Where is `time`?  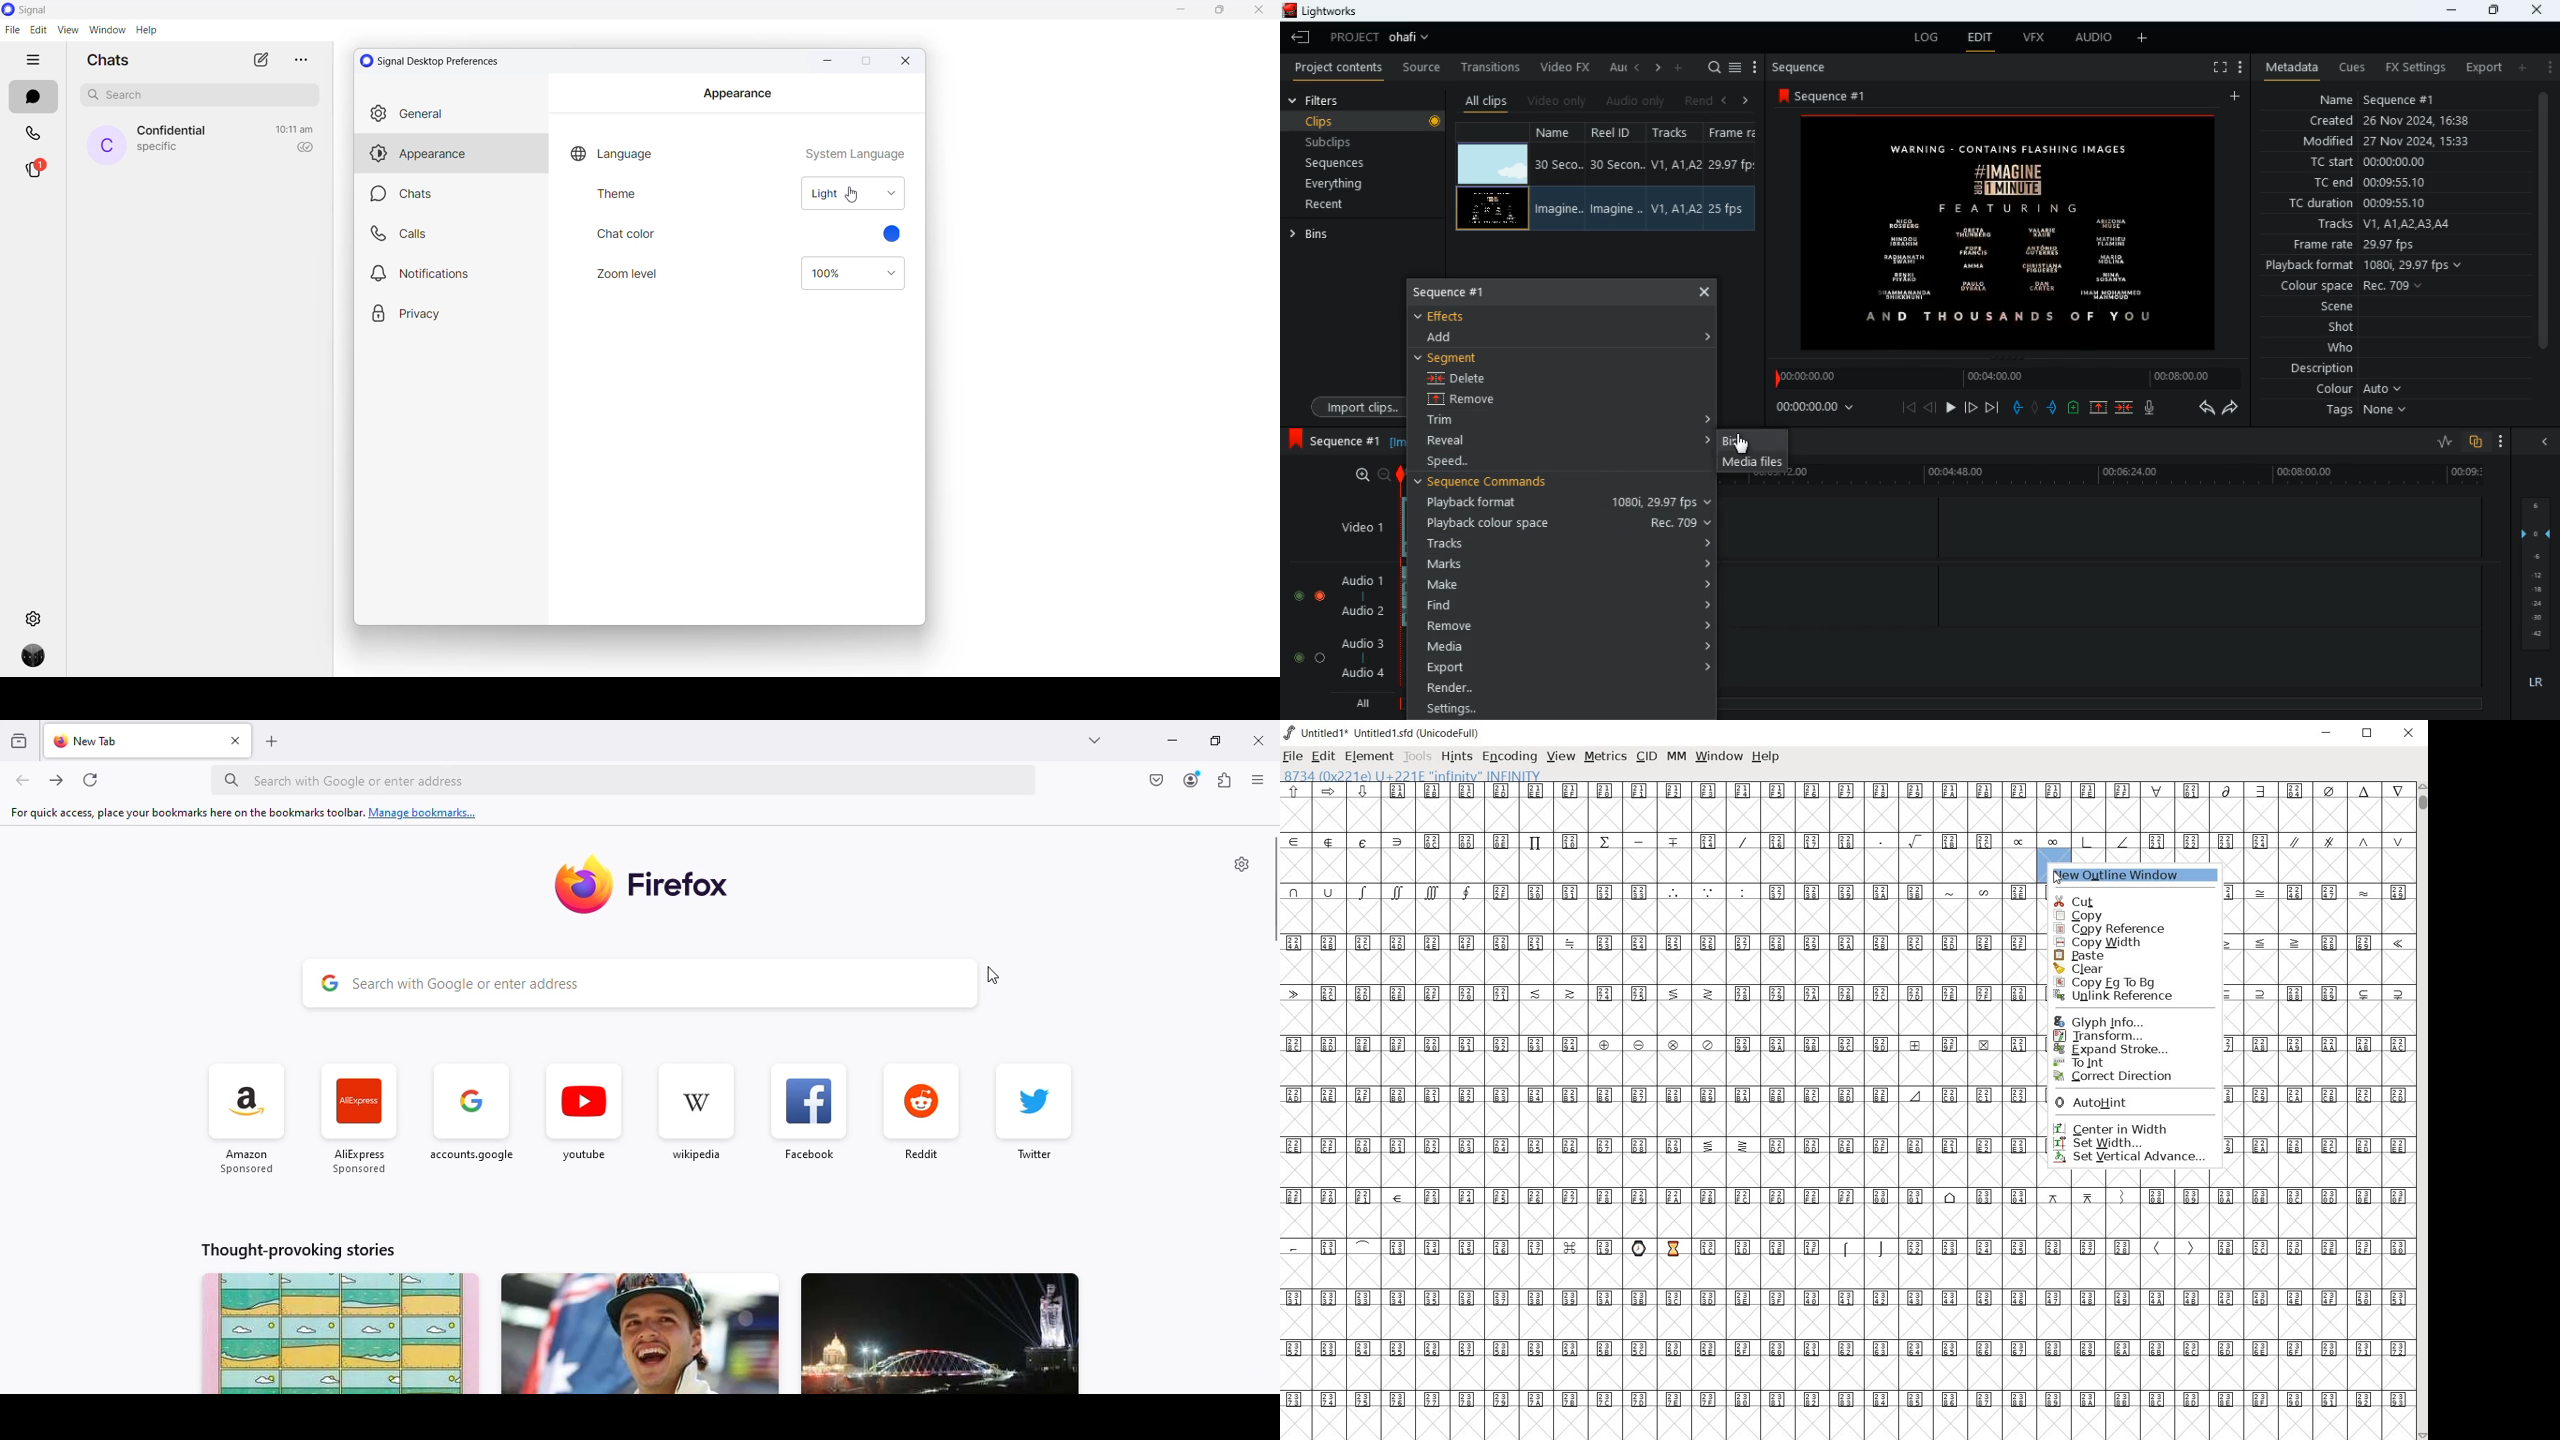
time is located at coordinates (1819, 408).